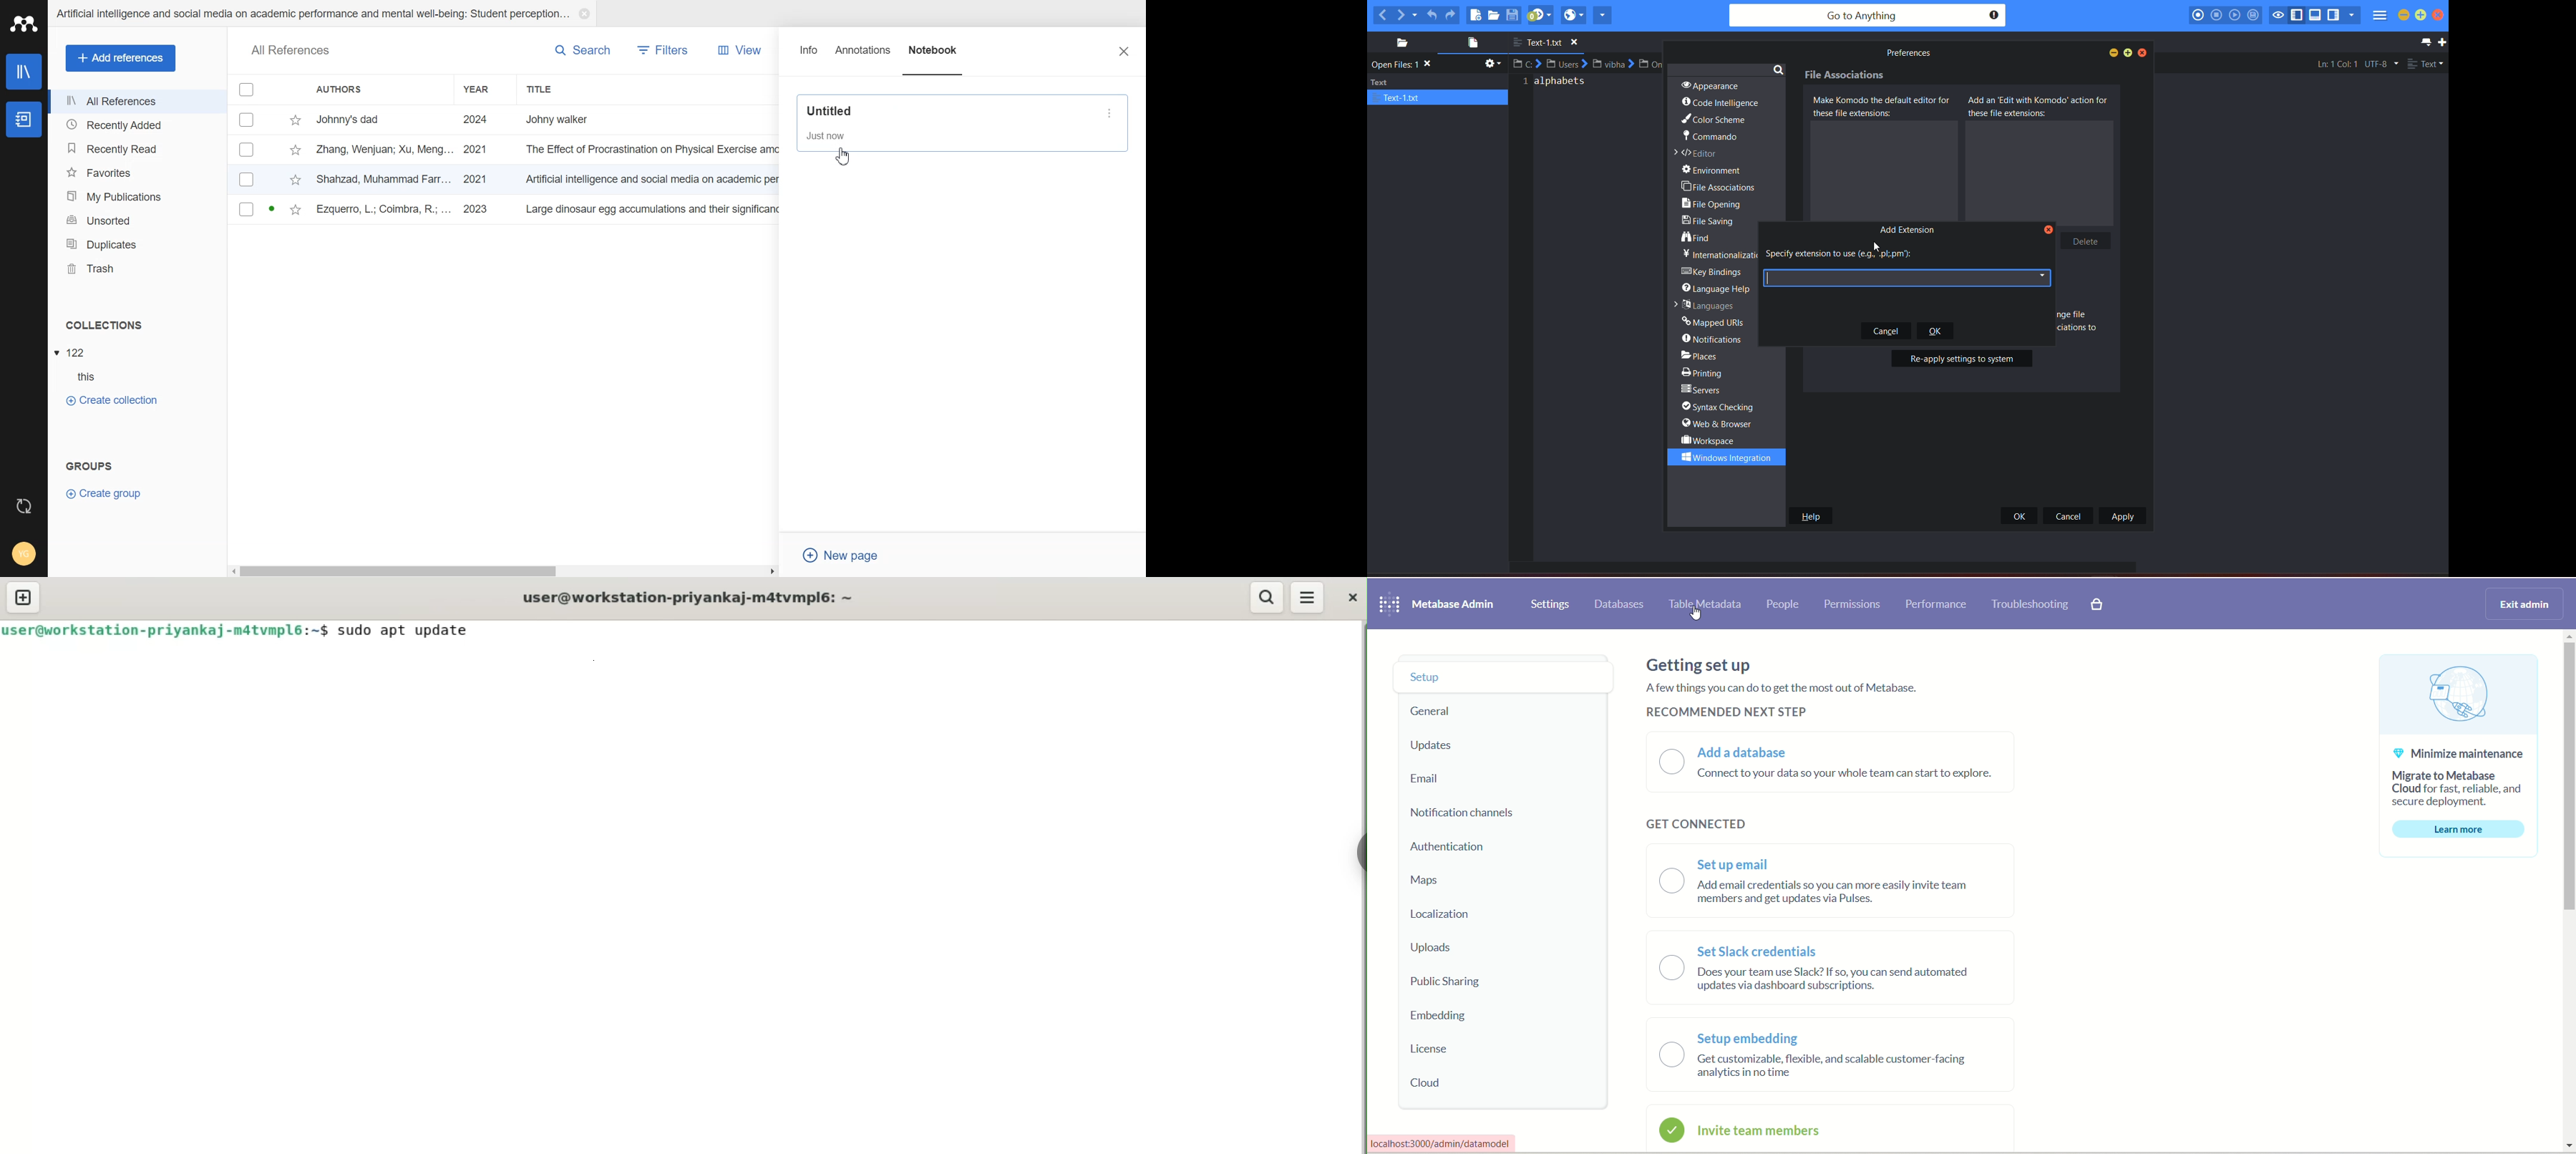  Describe the element at coordinates (137, 102) in the screenshot. I see `All References` at that location.